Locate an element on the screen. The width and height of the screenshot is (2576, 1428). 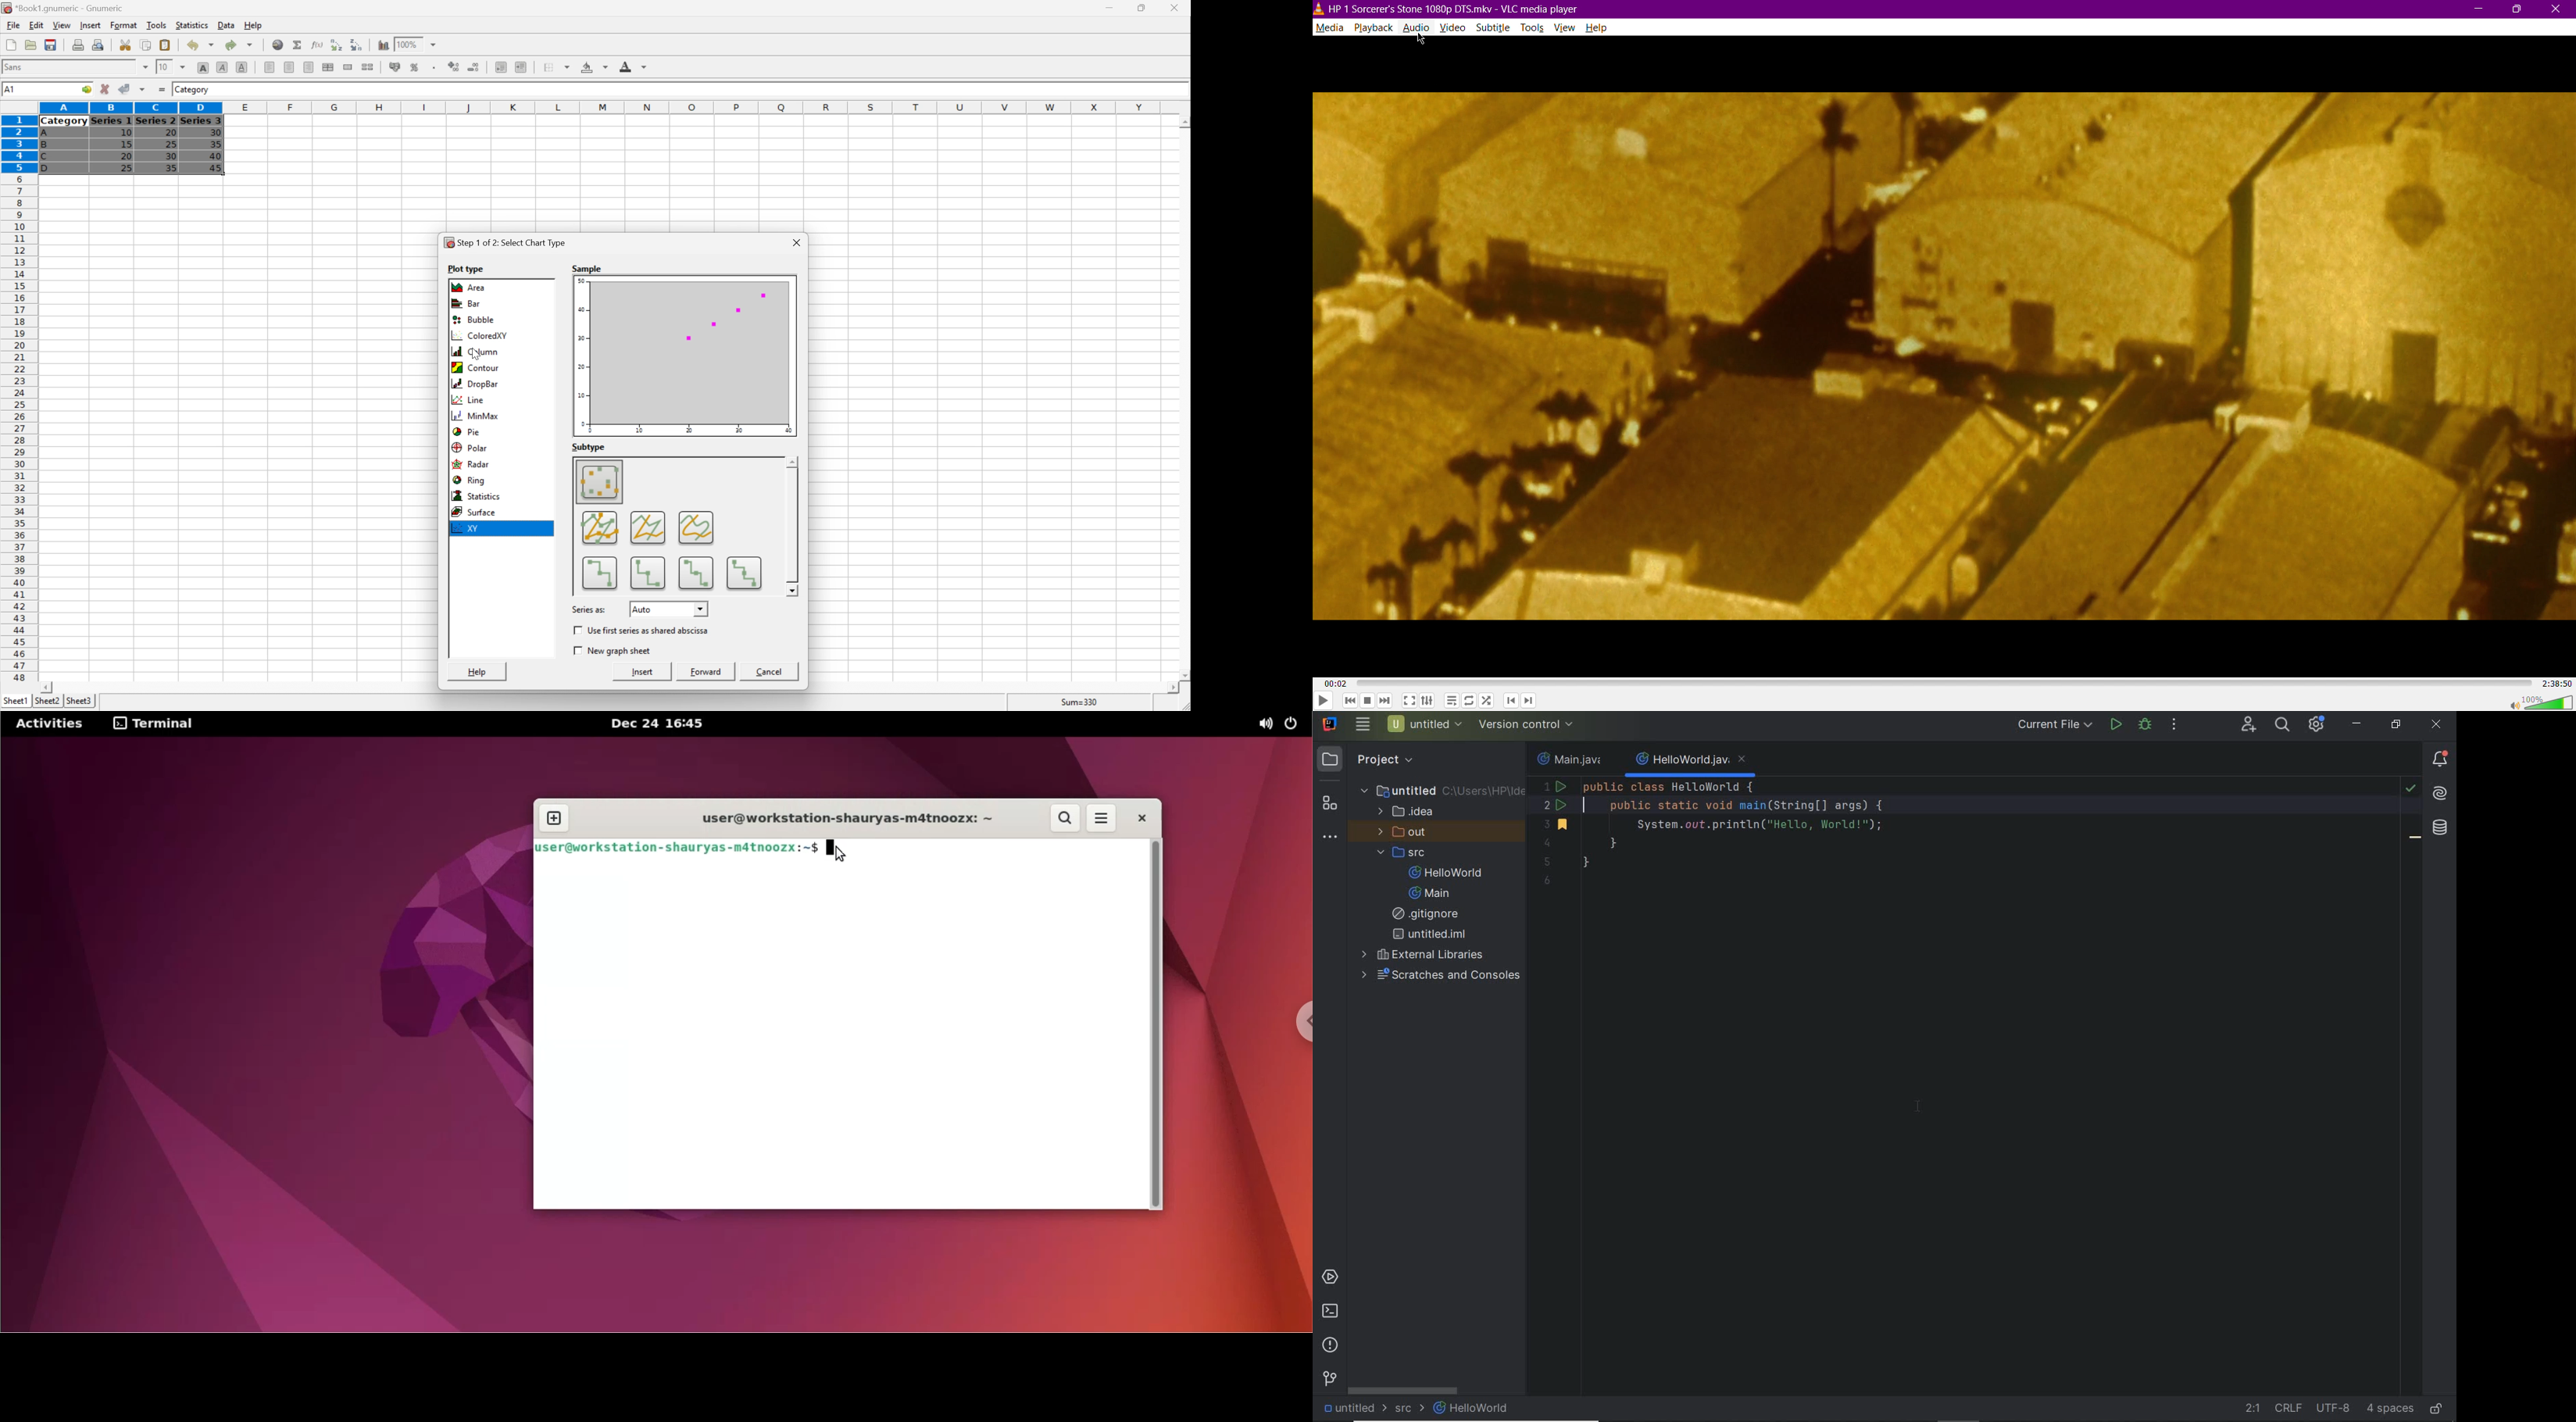
Sheet2 is located at coordinates (47, 701).